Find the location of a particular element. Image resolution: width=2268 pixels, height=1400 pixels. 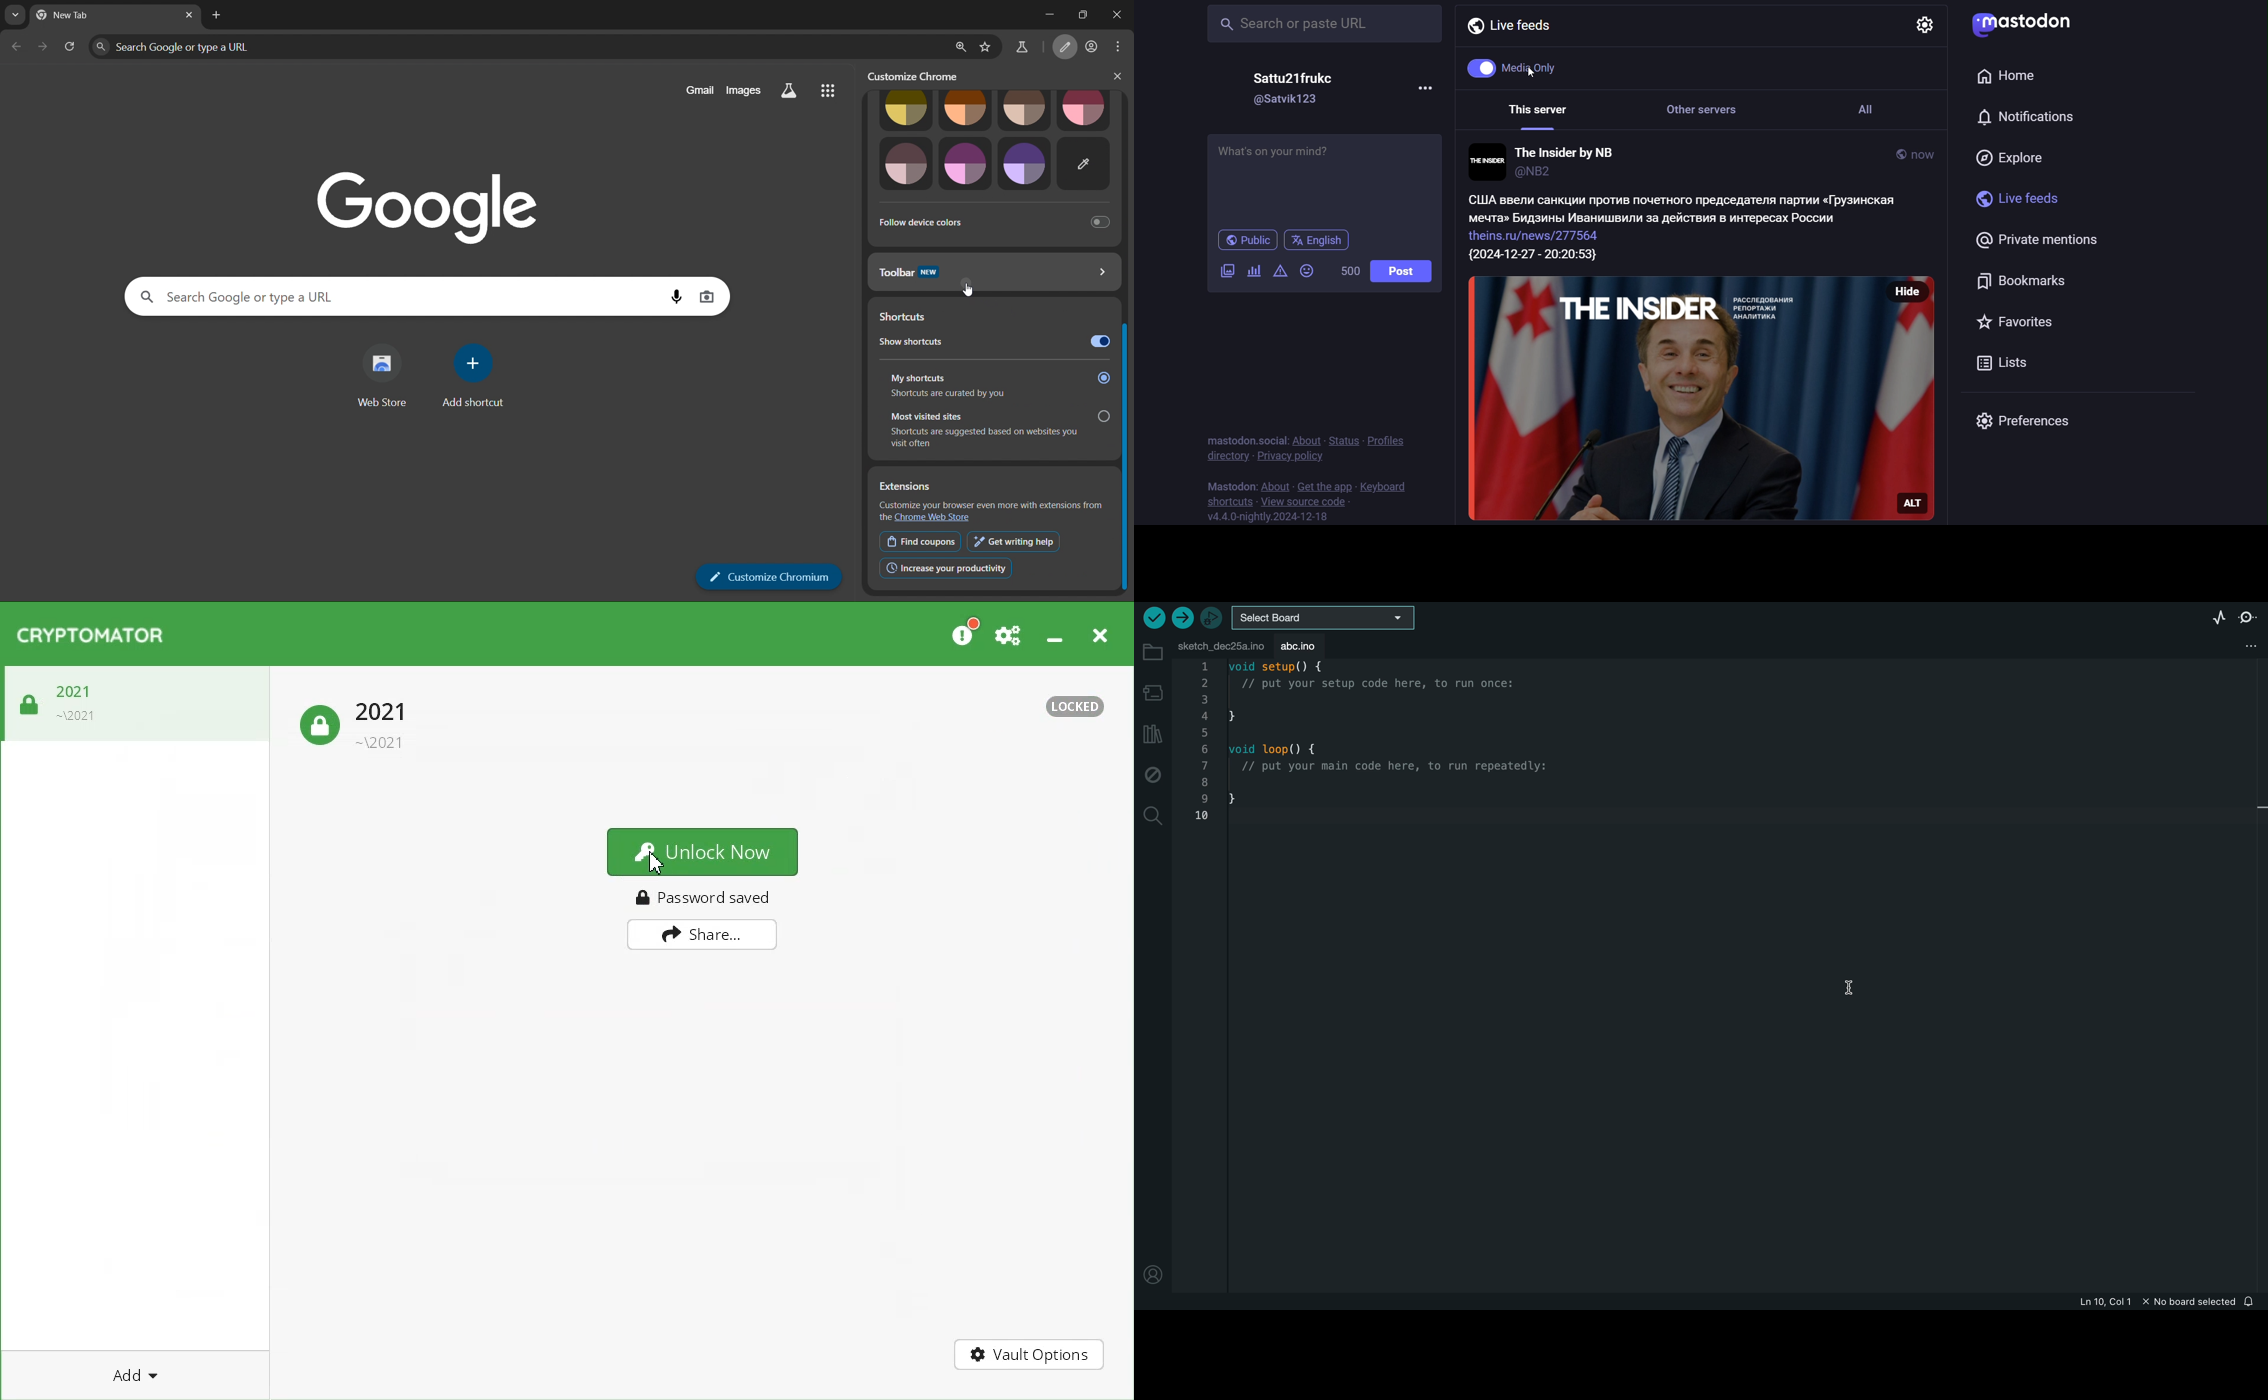

list is located at coordinates (2006, 364).